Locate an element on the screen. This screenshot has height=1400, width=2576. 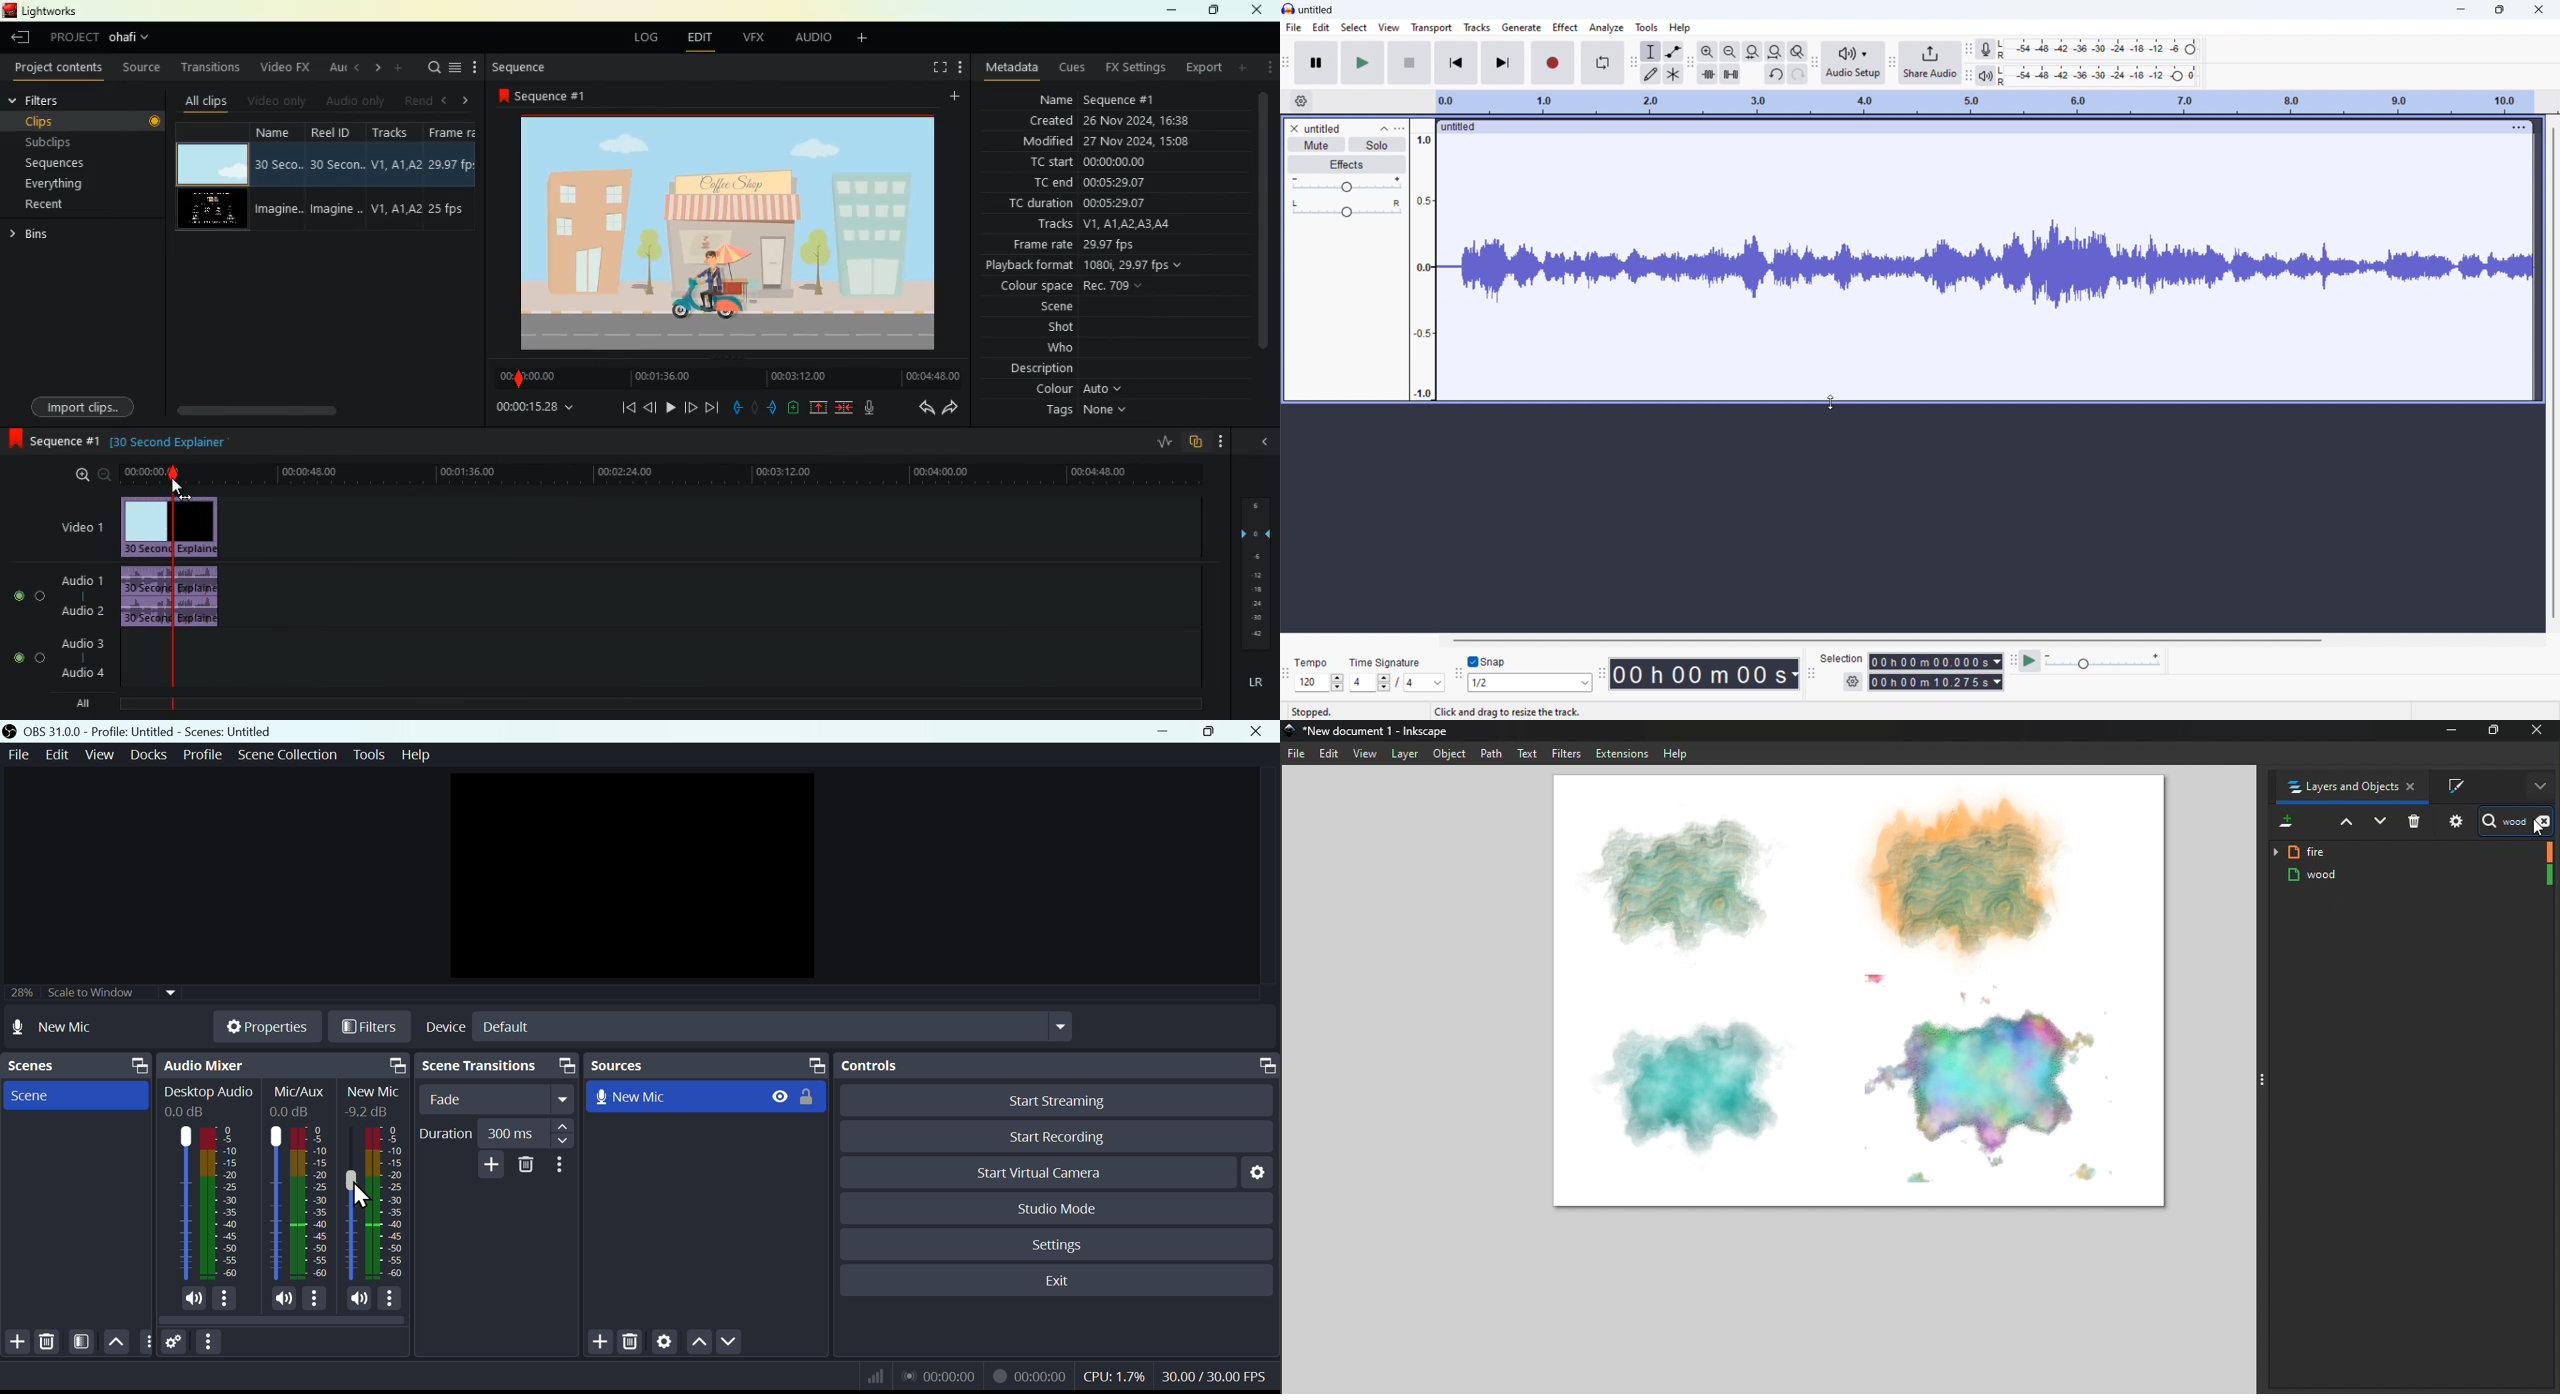
Cursor is located at coordinates (363, 1197).